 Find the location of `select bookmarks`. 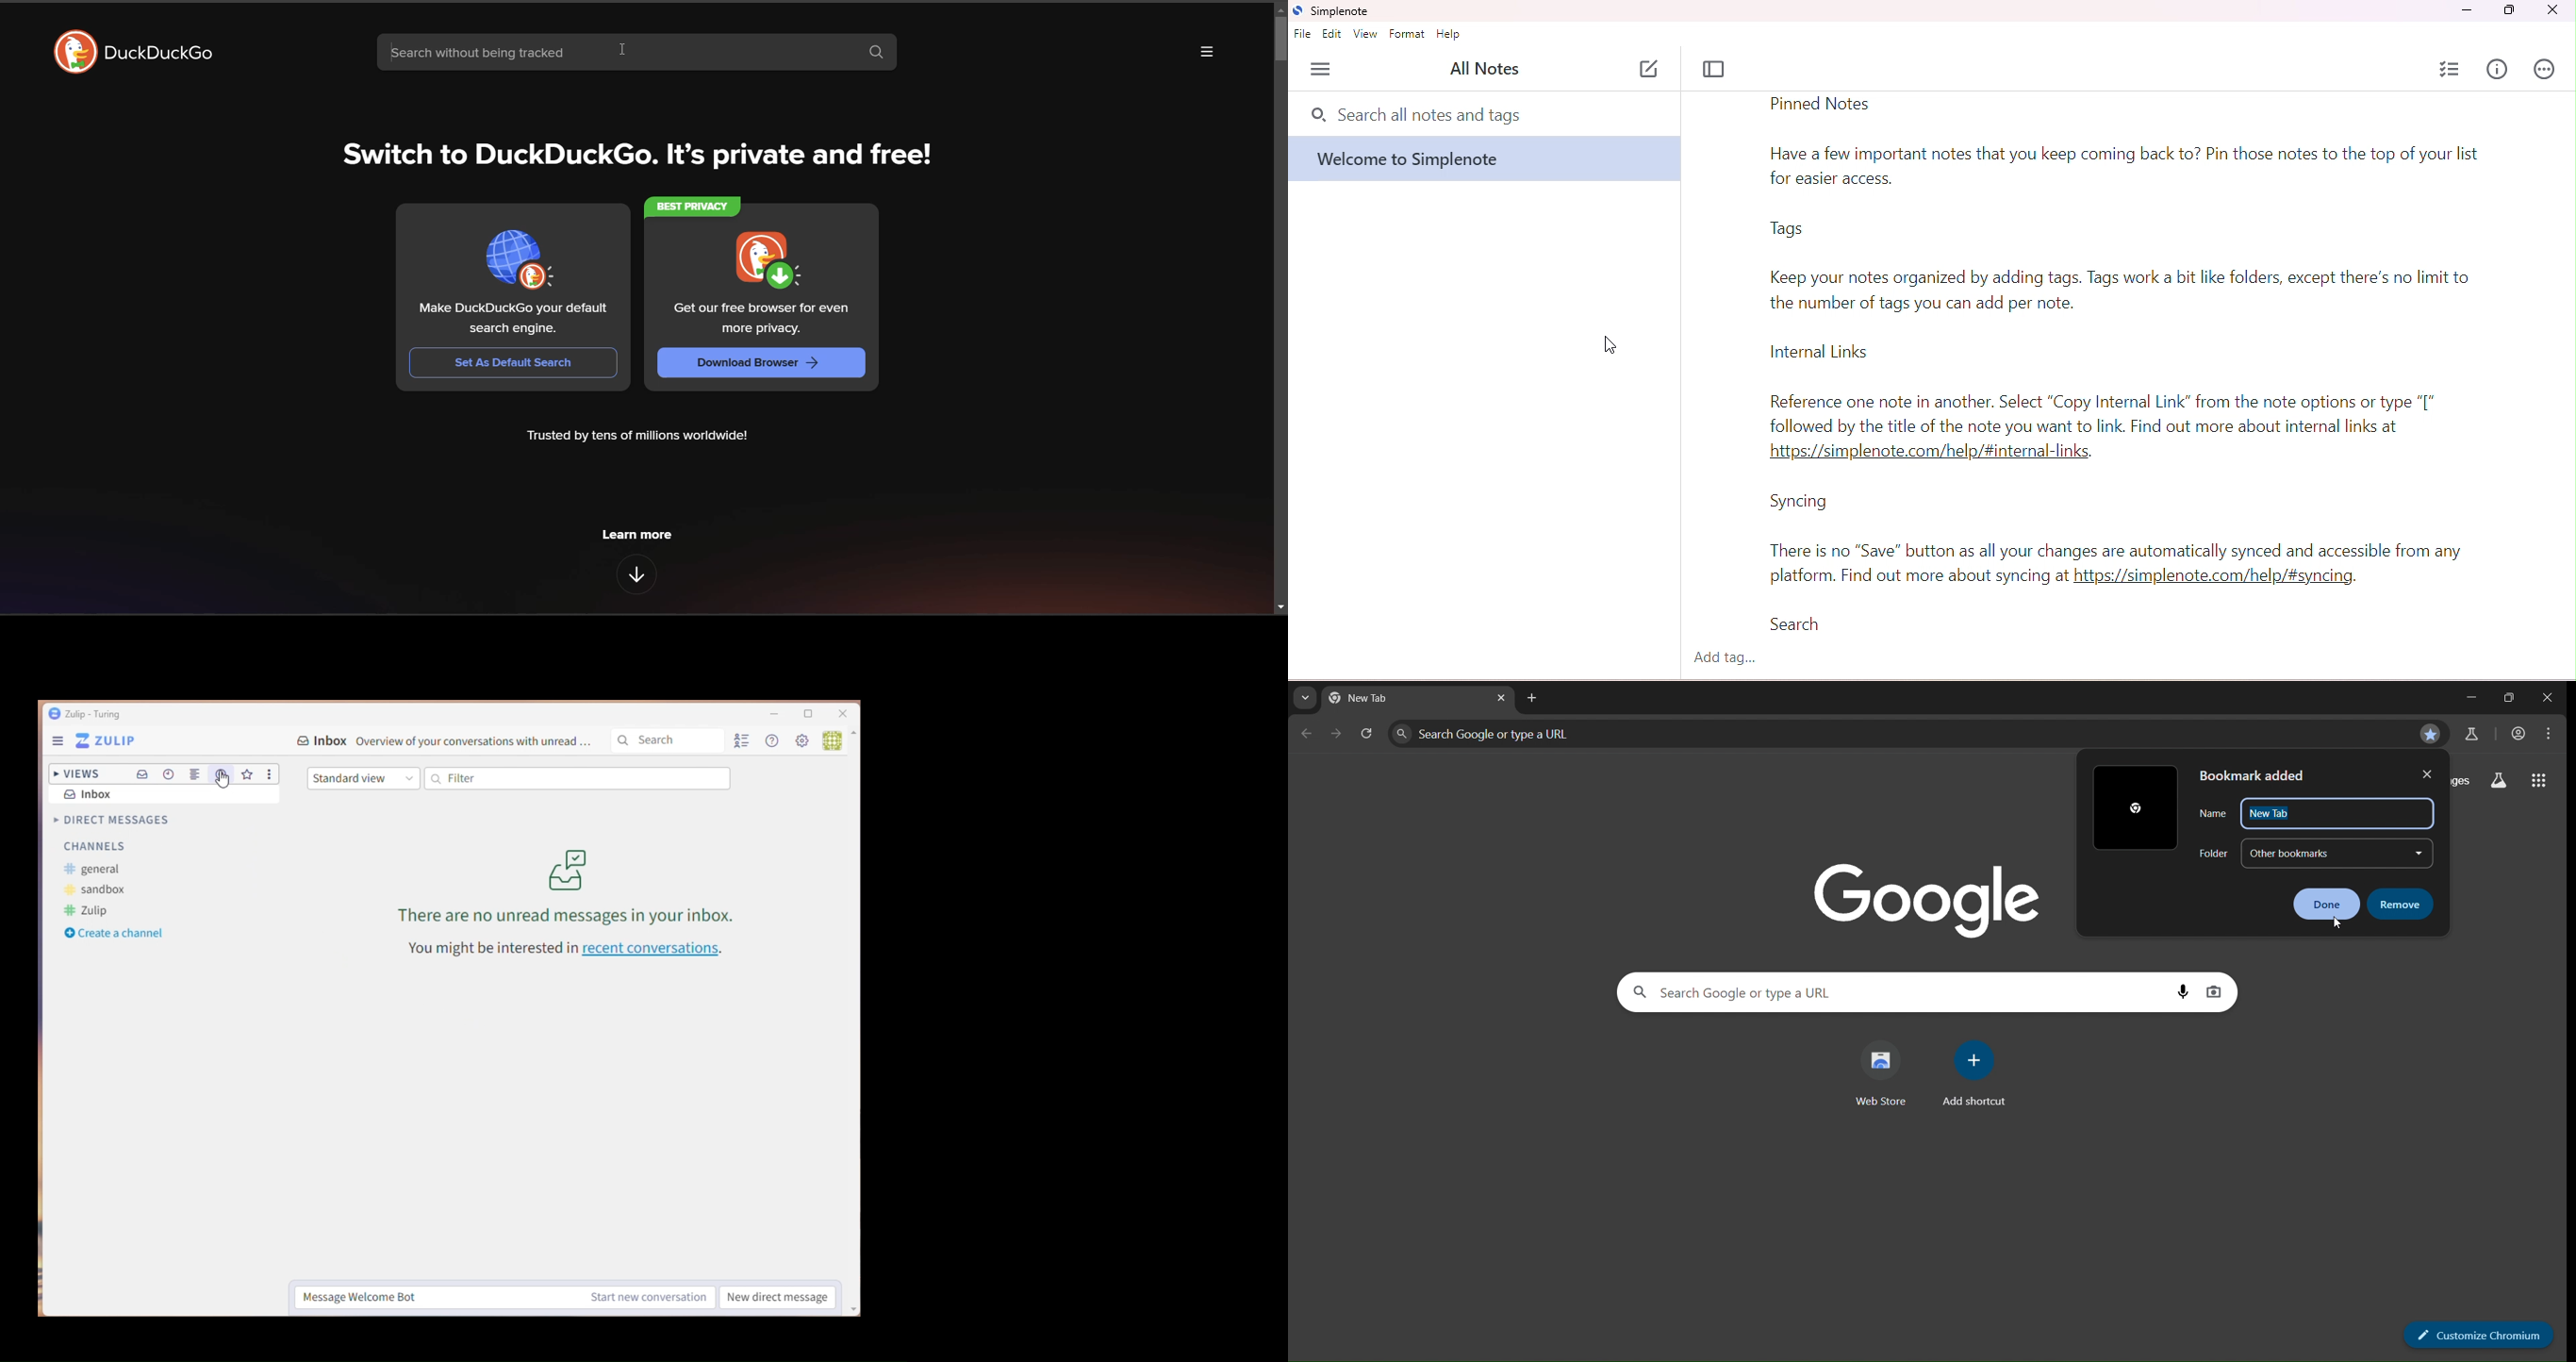

select bookmarks is located at coordinates (2337, 854).